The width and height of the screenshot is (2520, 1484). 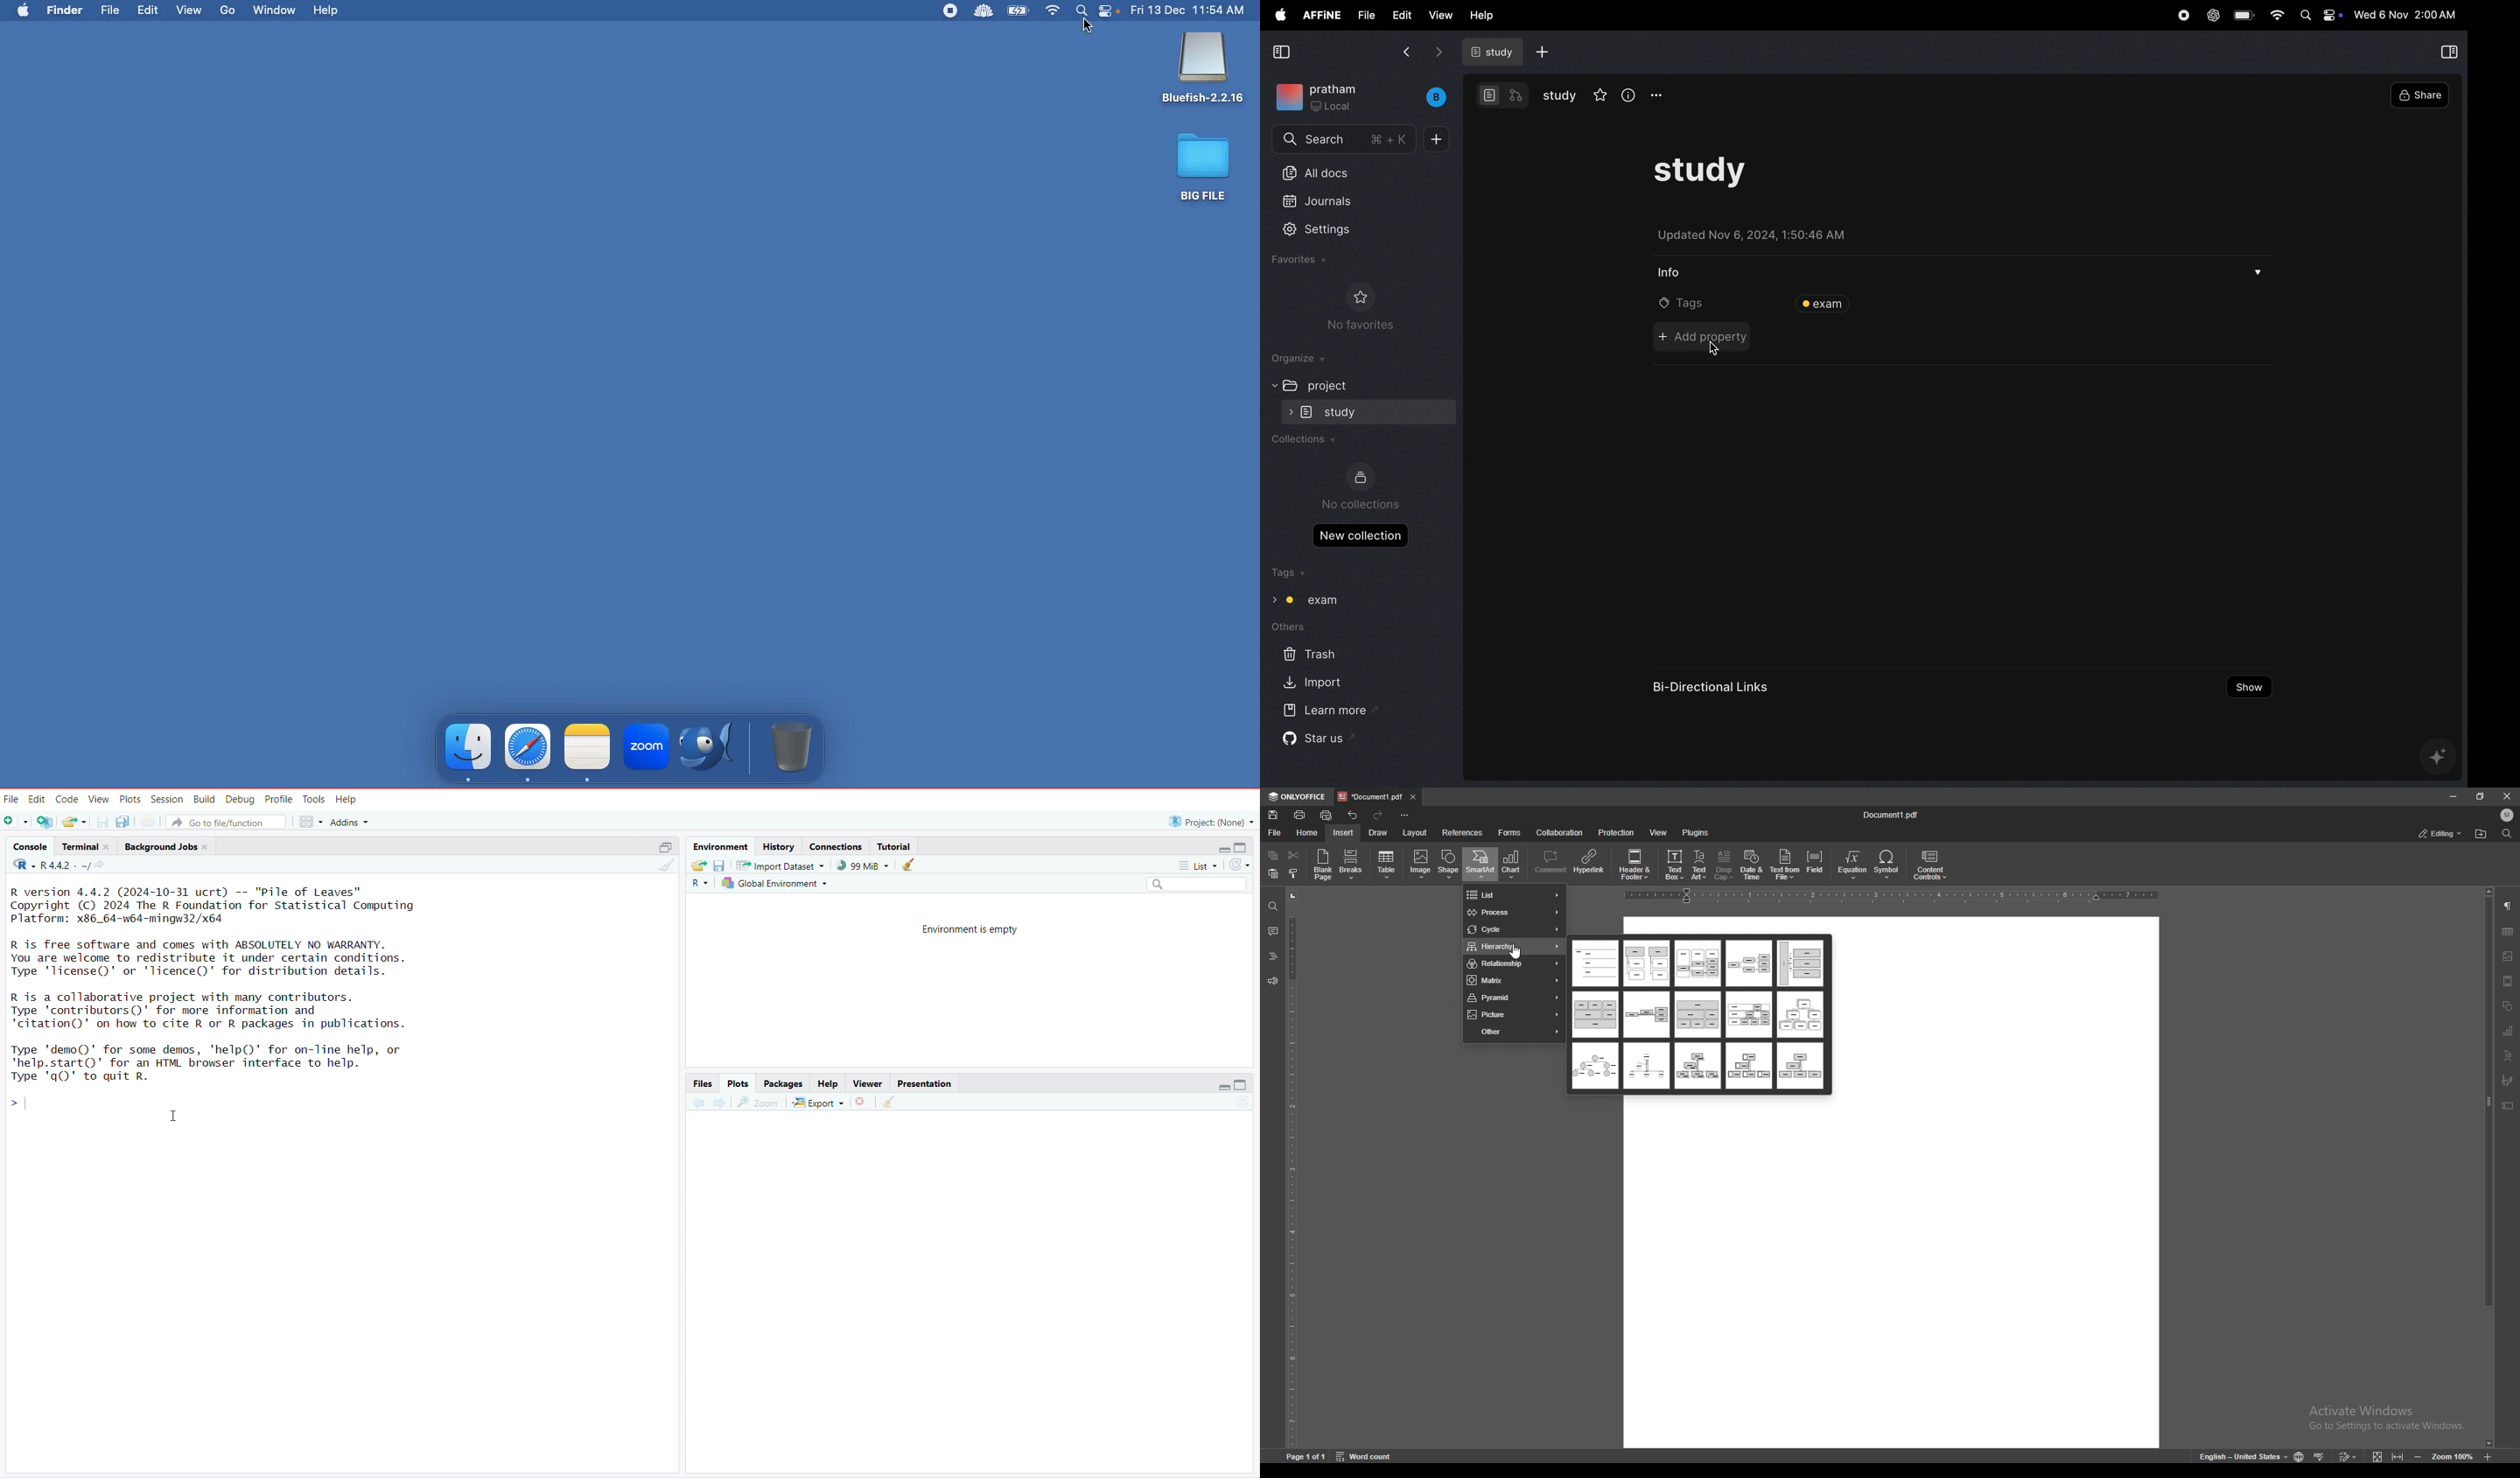 What do you see at coordinates (1294, 873) in the screenshot?
I see `copy style` at bounding box center [1294, 873].